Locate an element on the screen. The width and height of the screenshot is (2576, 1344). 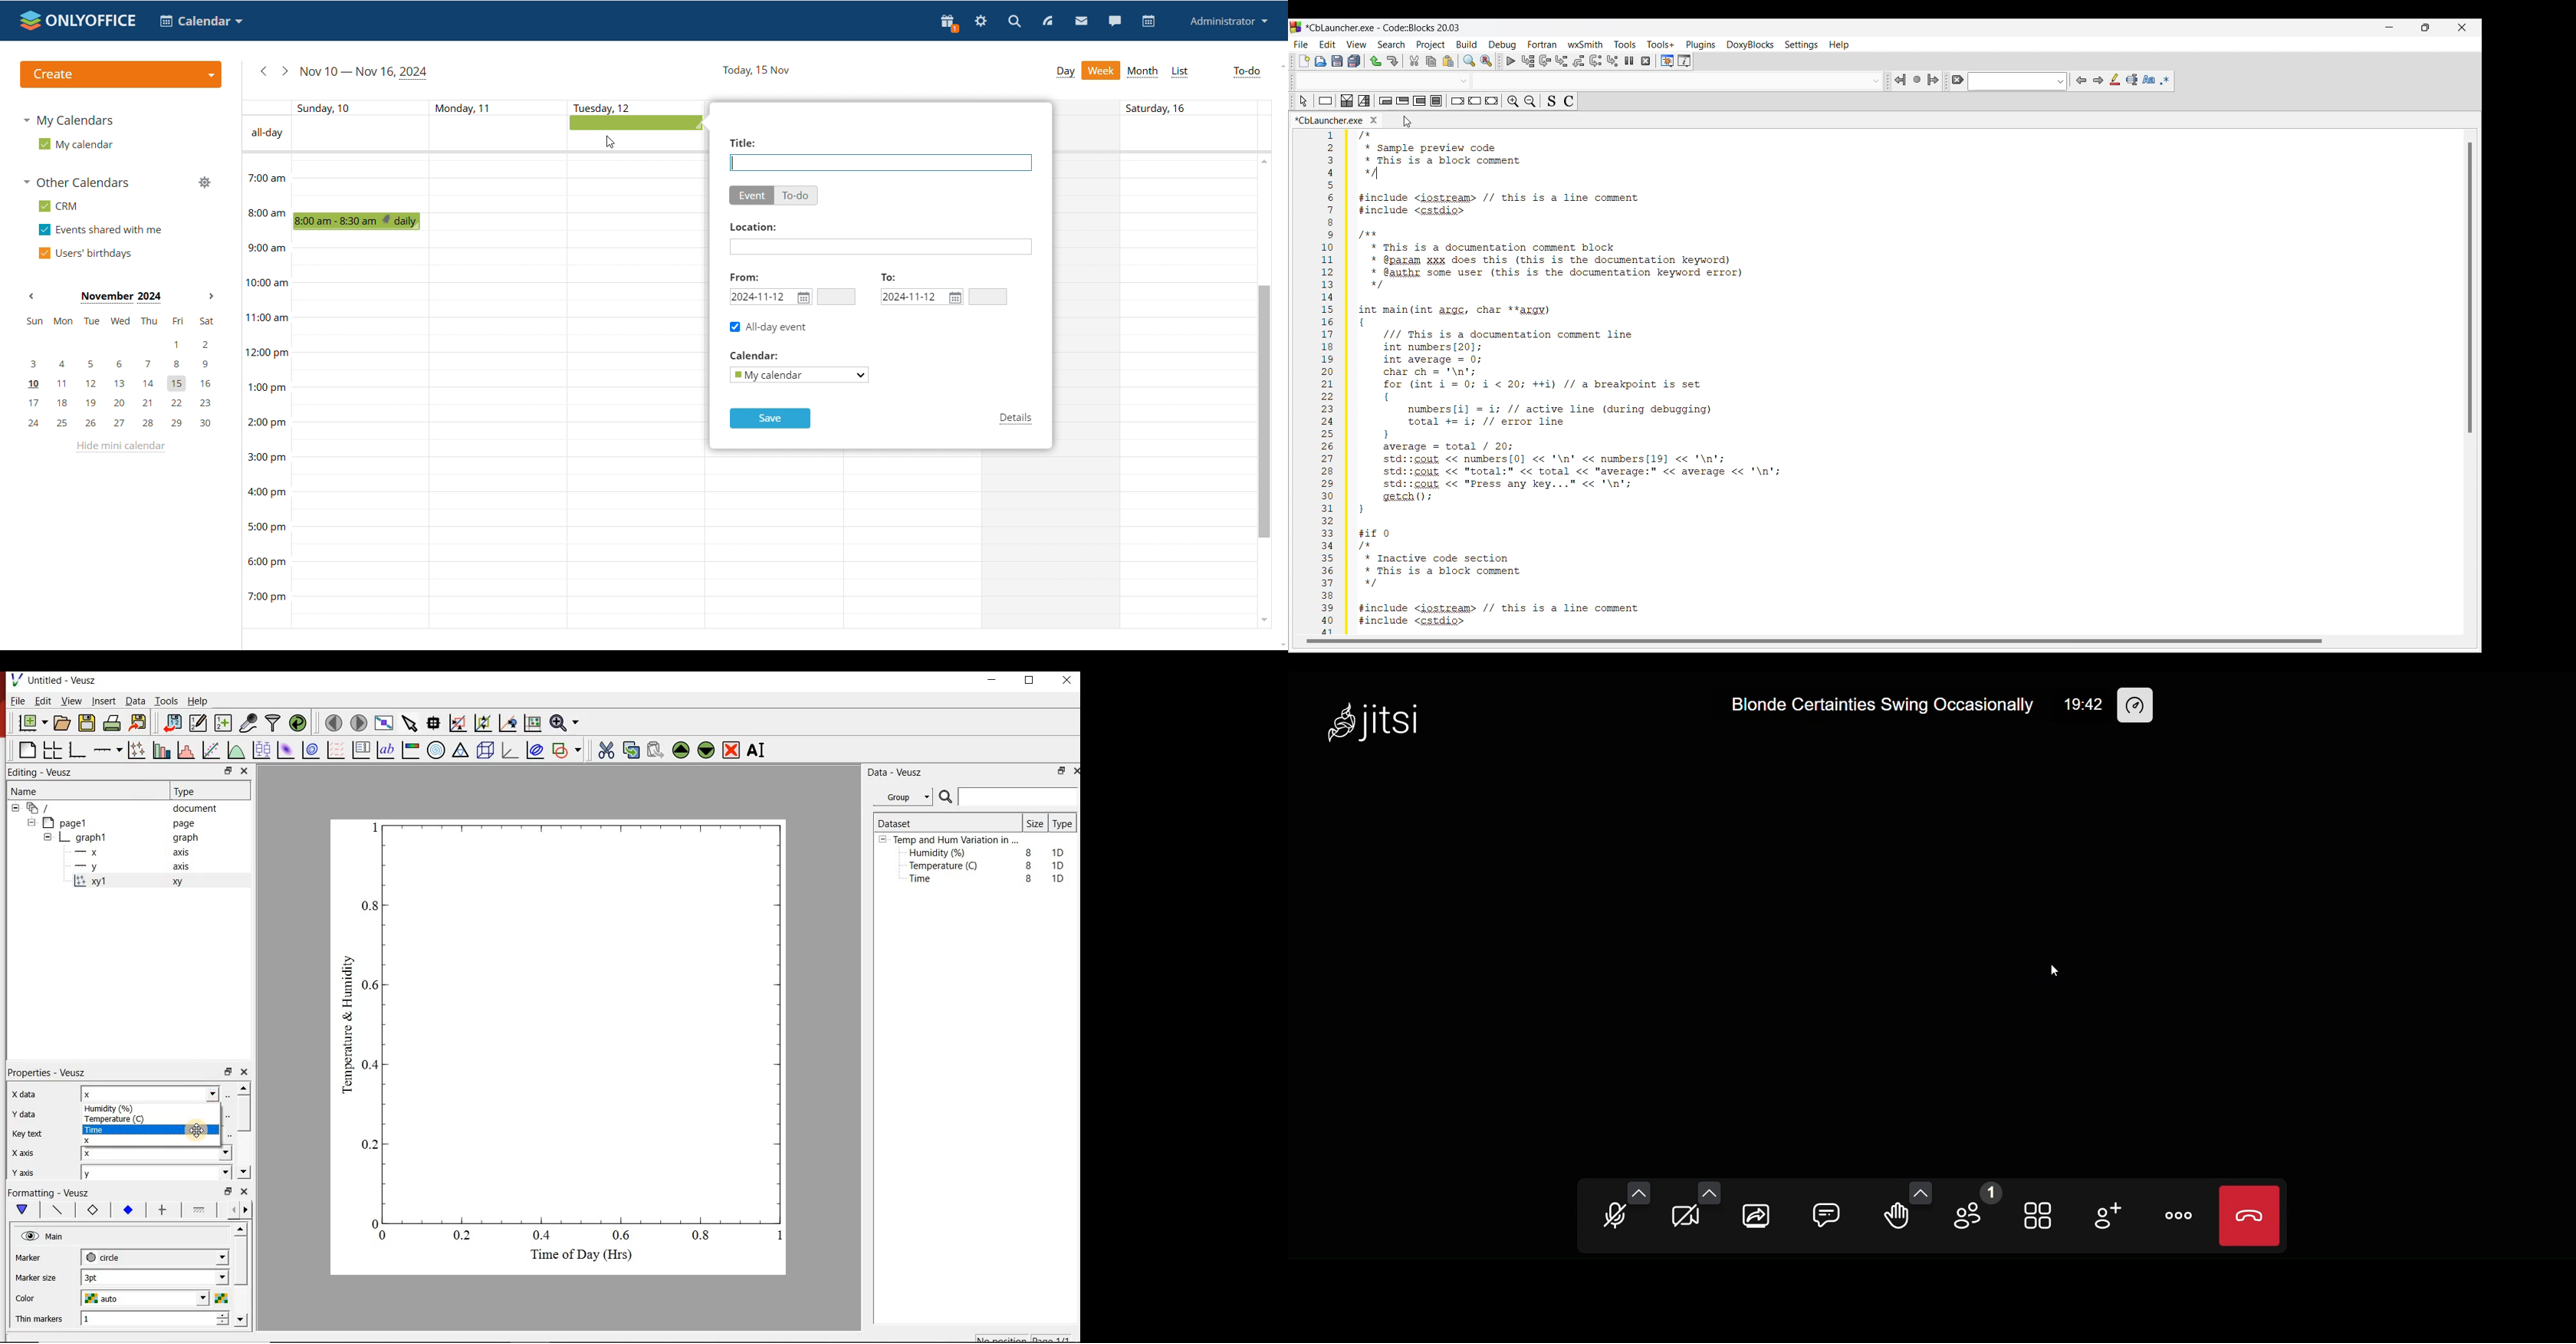
19:42 is located at coordinates (2082, 704).